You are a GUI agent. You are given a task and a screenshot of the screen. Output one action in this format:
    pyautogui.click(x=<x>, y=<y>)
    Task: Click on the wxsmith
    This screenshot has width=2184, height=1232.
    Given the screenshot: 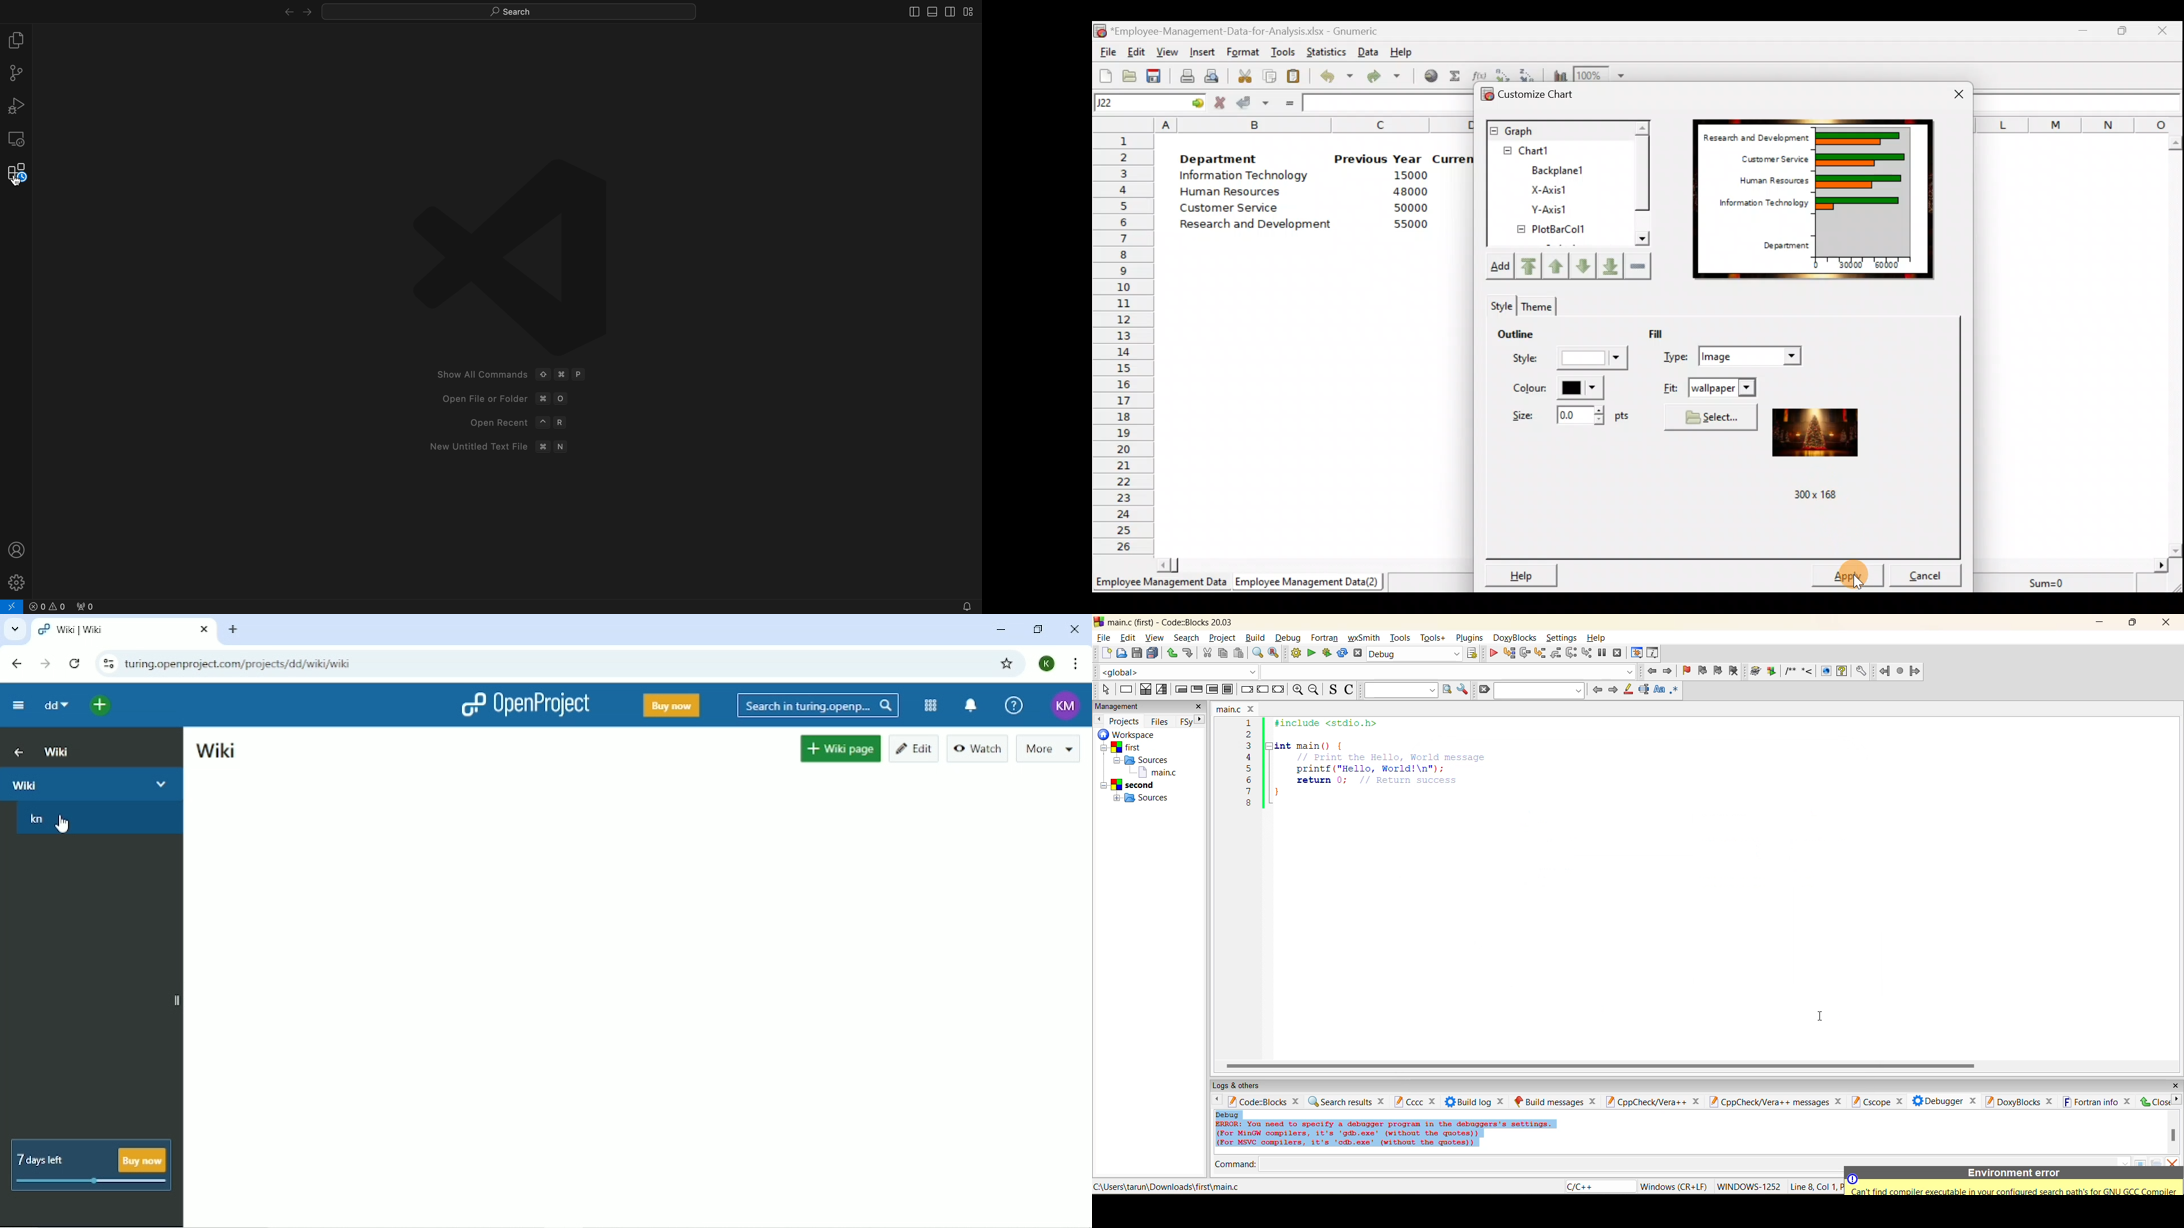 What is the action you would take?
    pyautogui.click(x=1364, y=638)
    